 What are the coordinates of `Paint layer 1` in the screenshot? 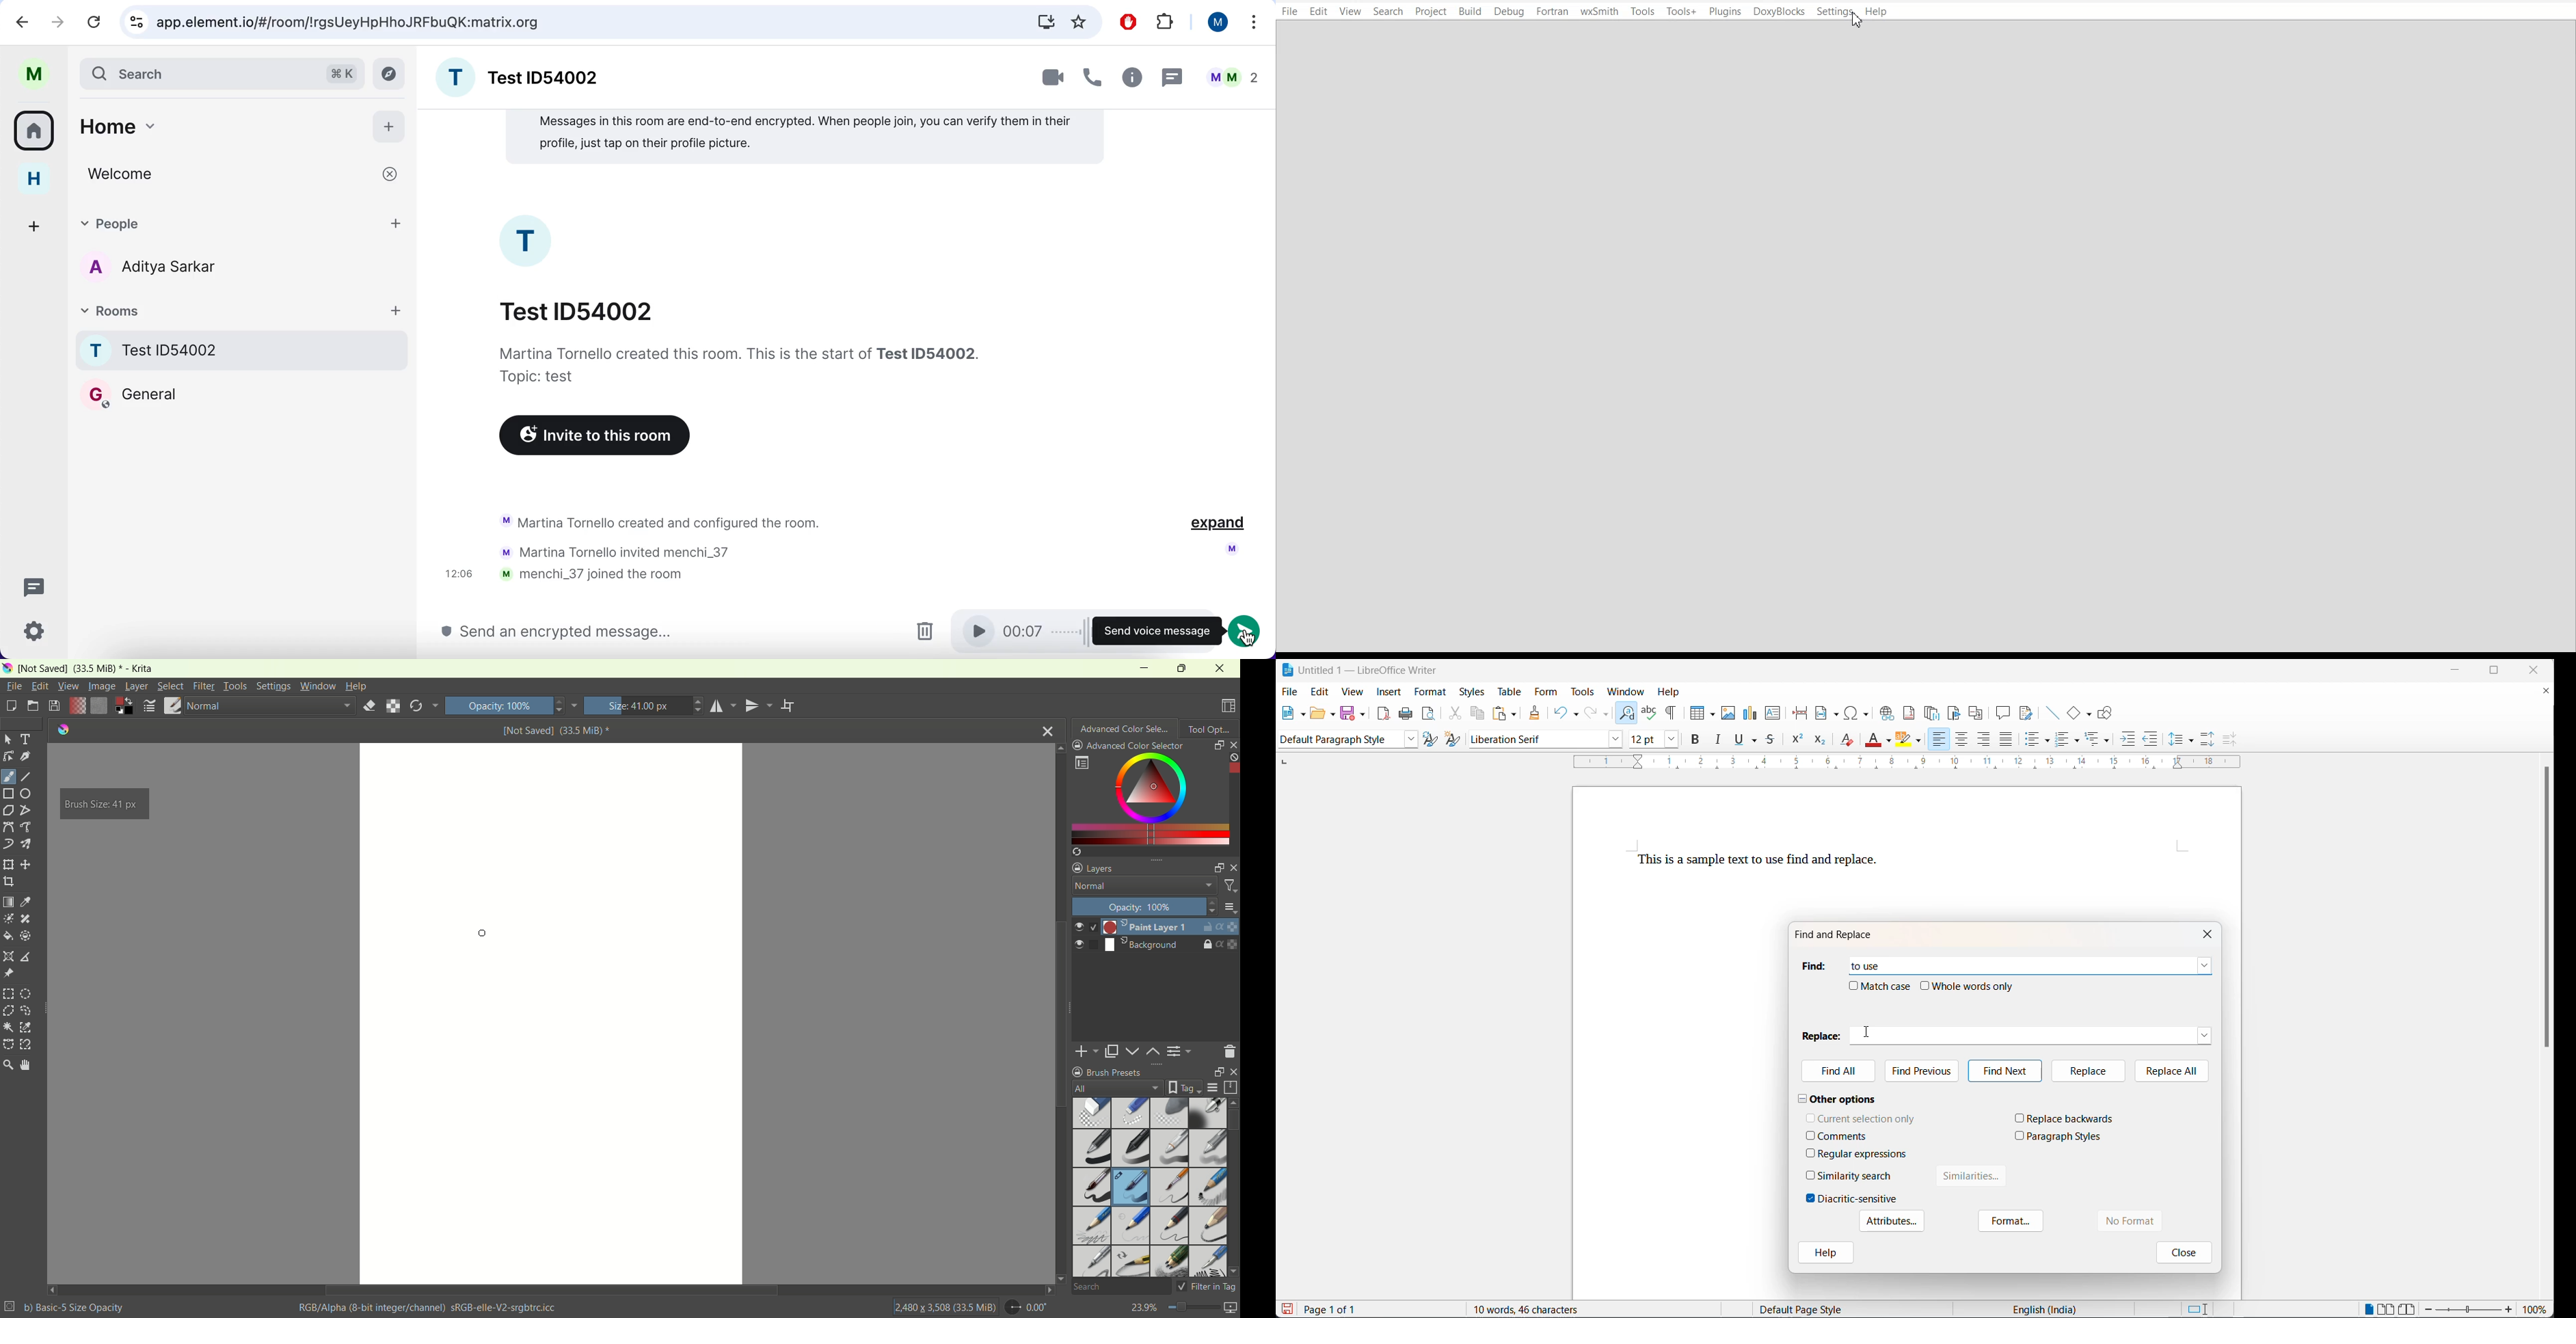 It's located at (1131, 926).